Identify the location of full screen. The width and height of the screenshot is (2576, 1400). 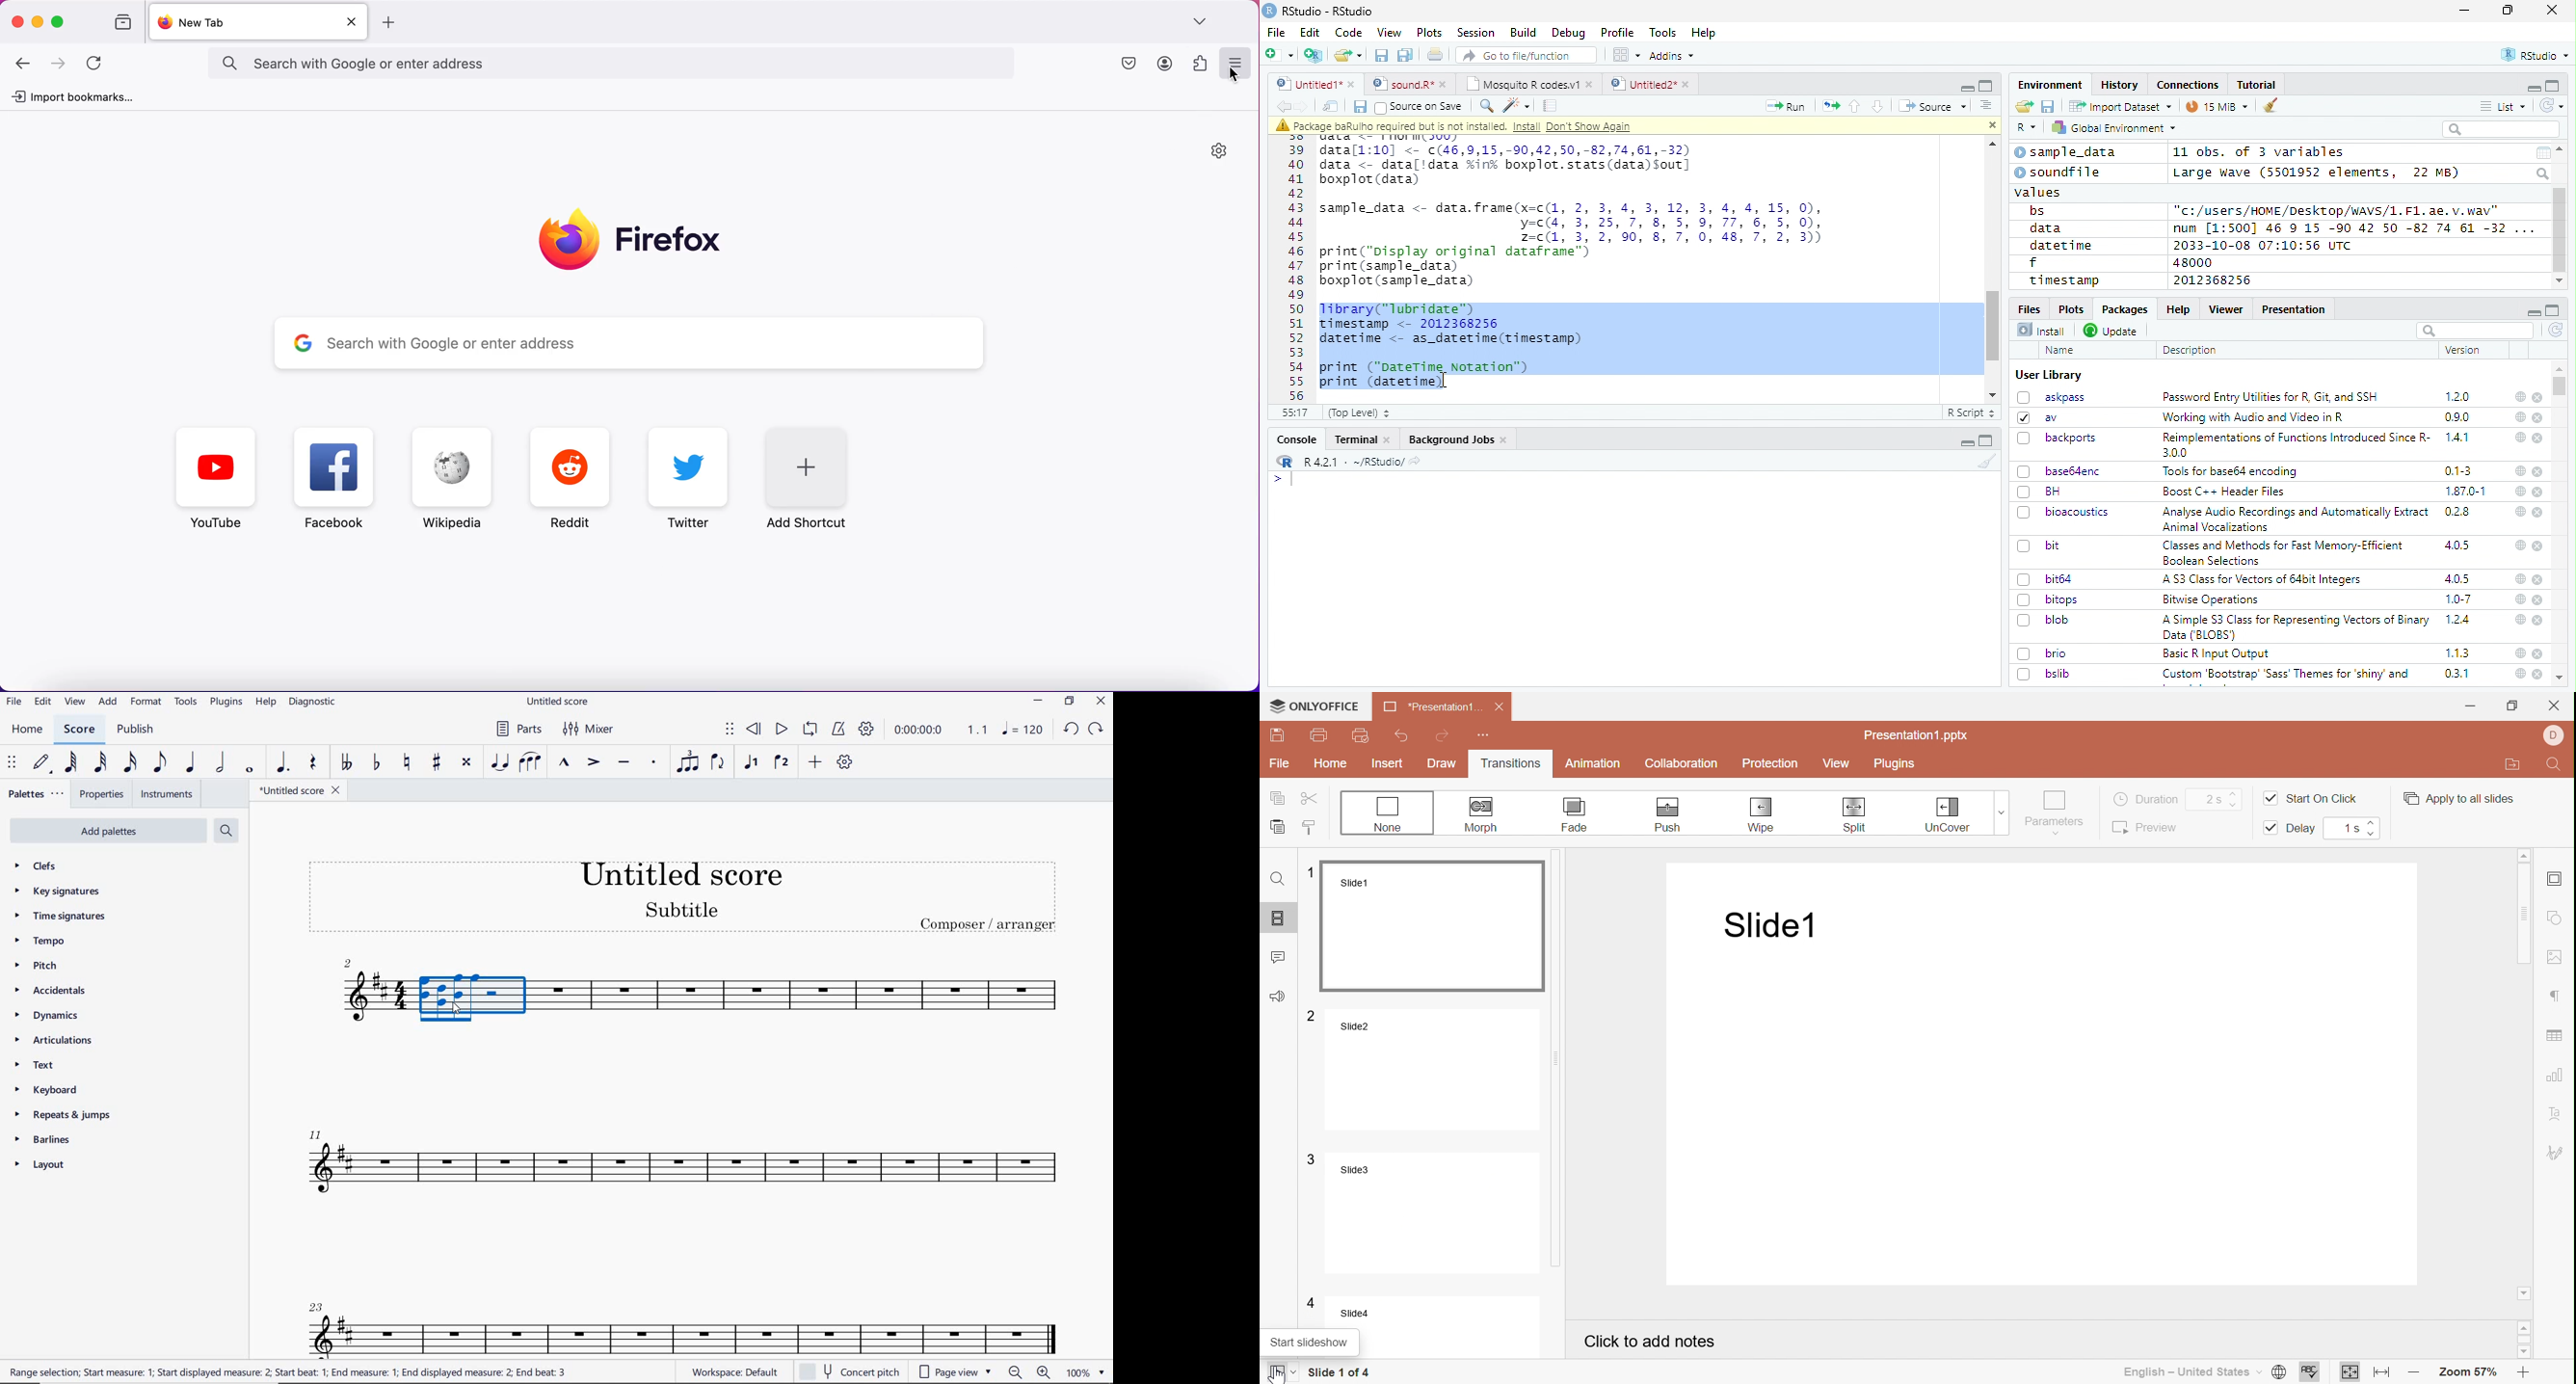
(2553, 310).